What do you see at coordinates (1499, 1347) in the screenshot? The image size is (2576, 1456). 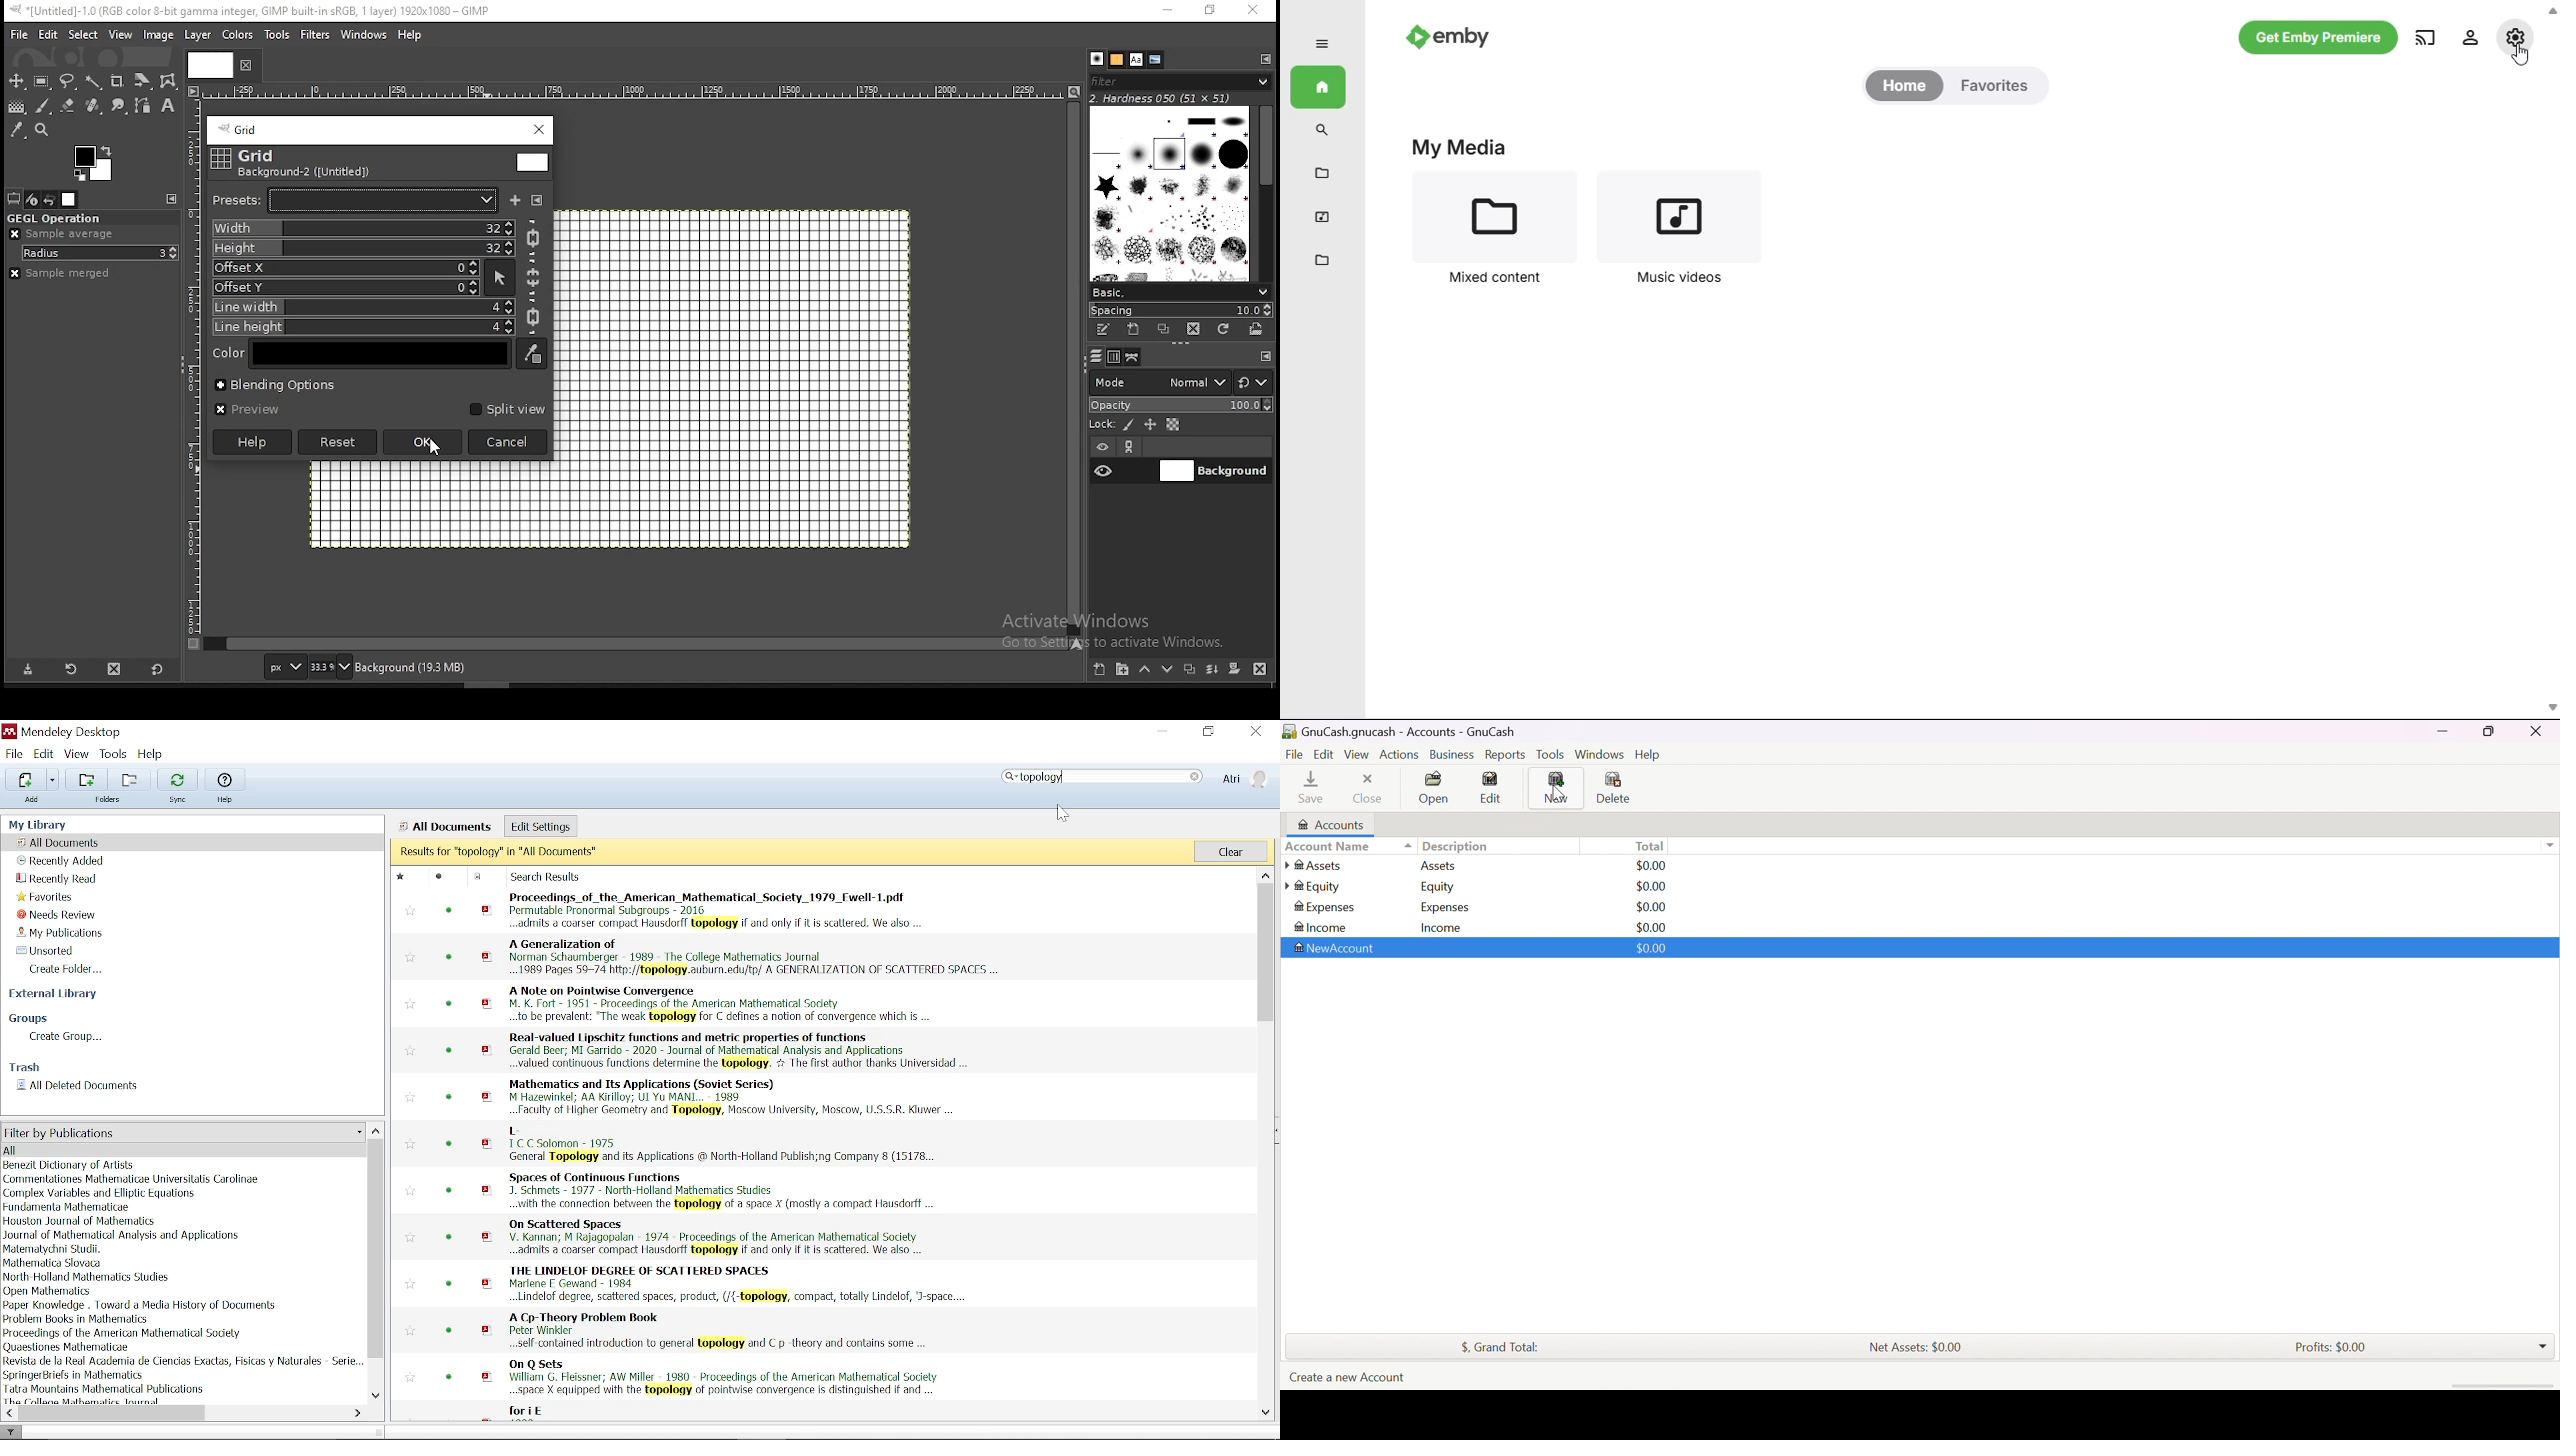 I see `$, Grand Total:` at bounding box center [1499, 1347].